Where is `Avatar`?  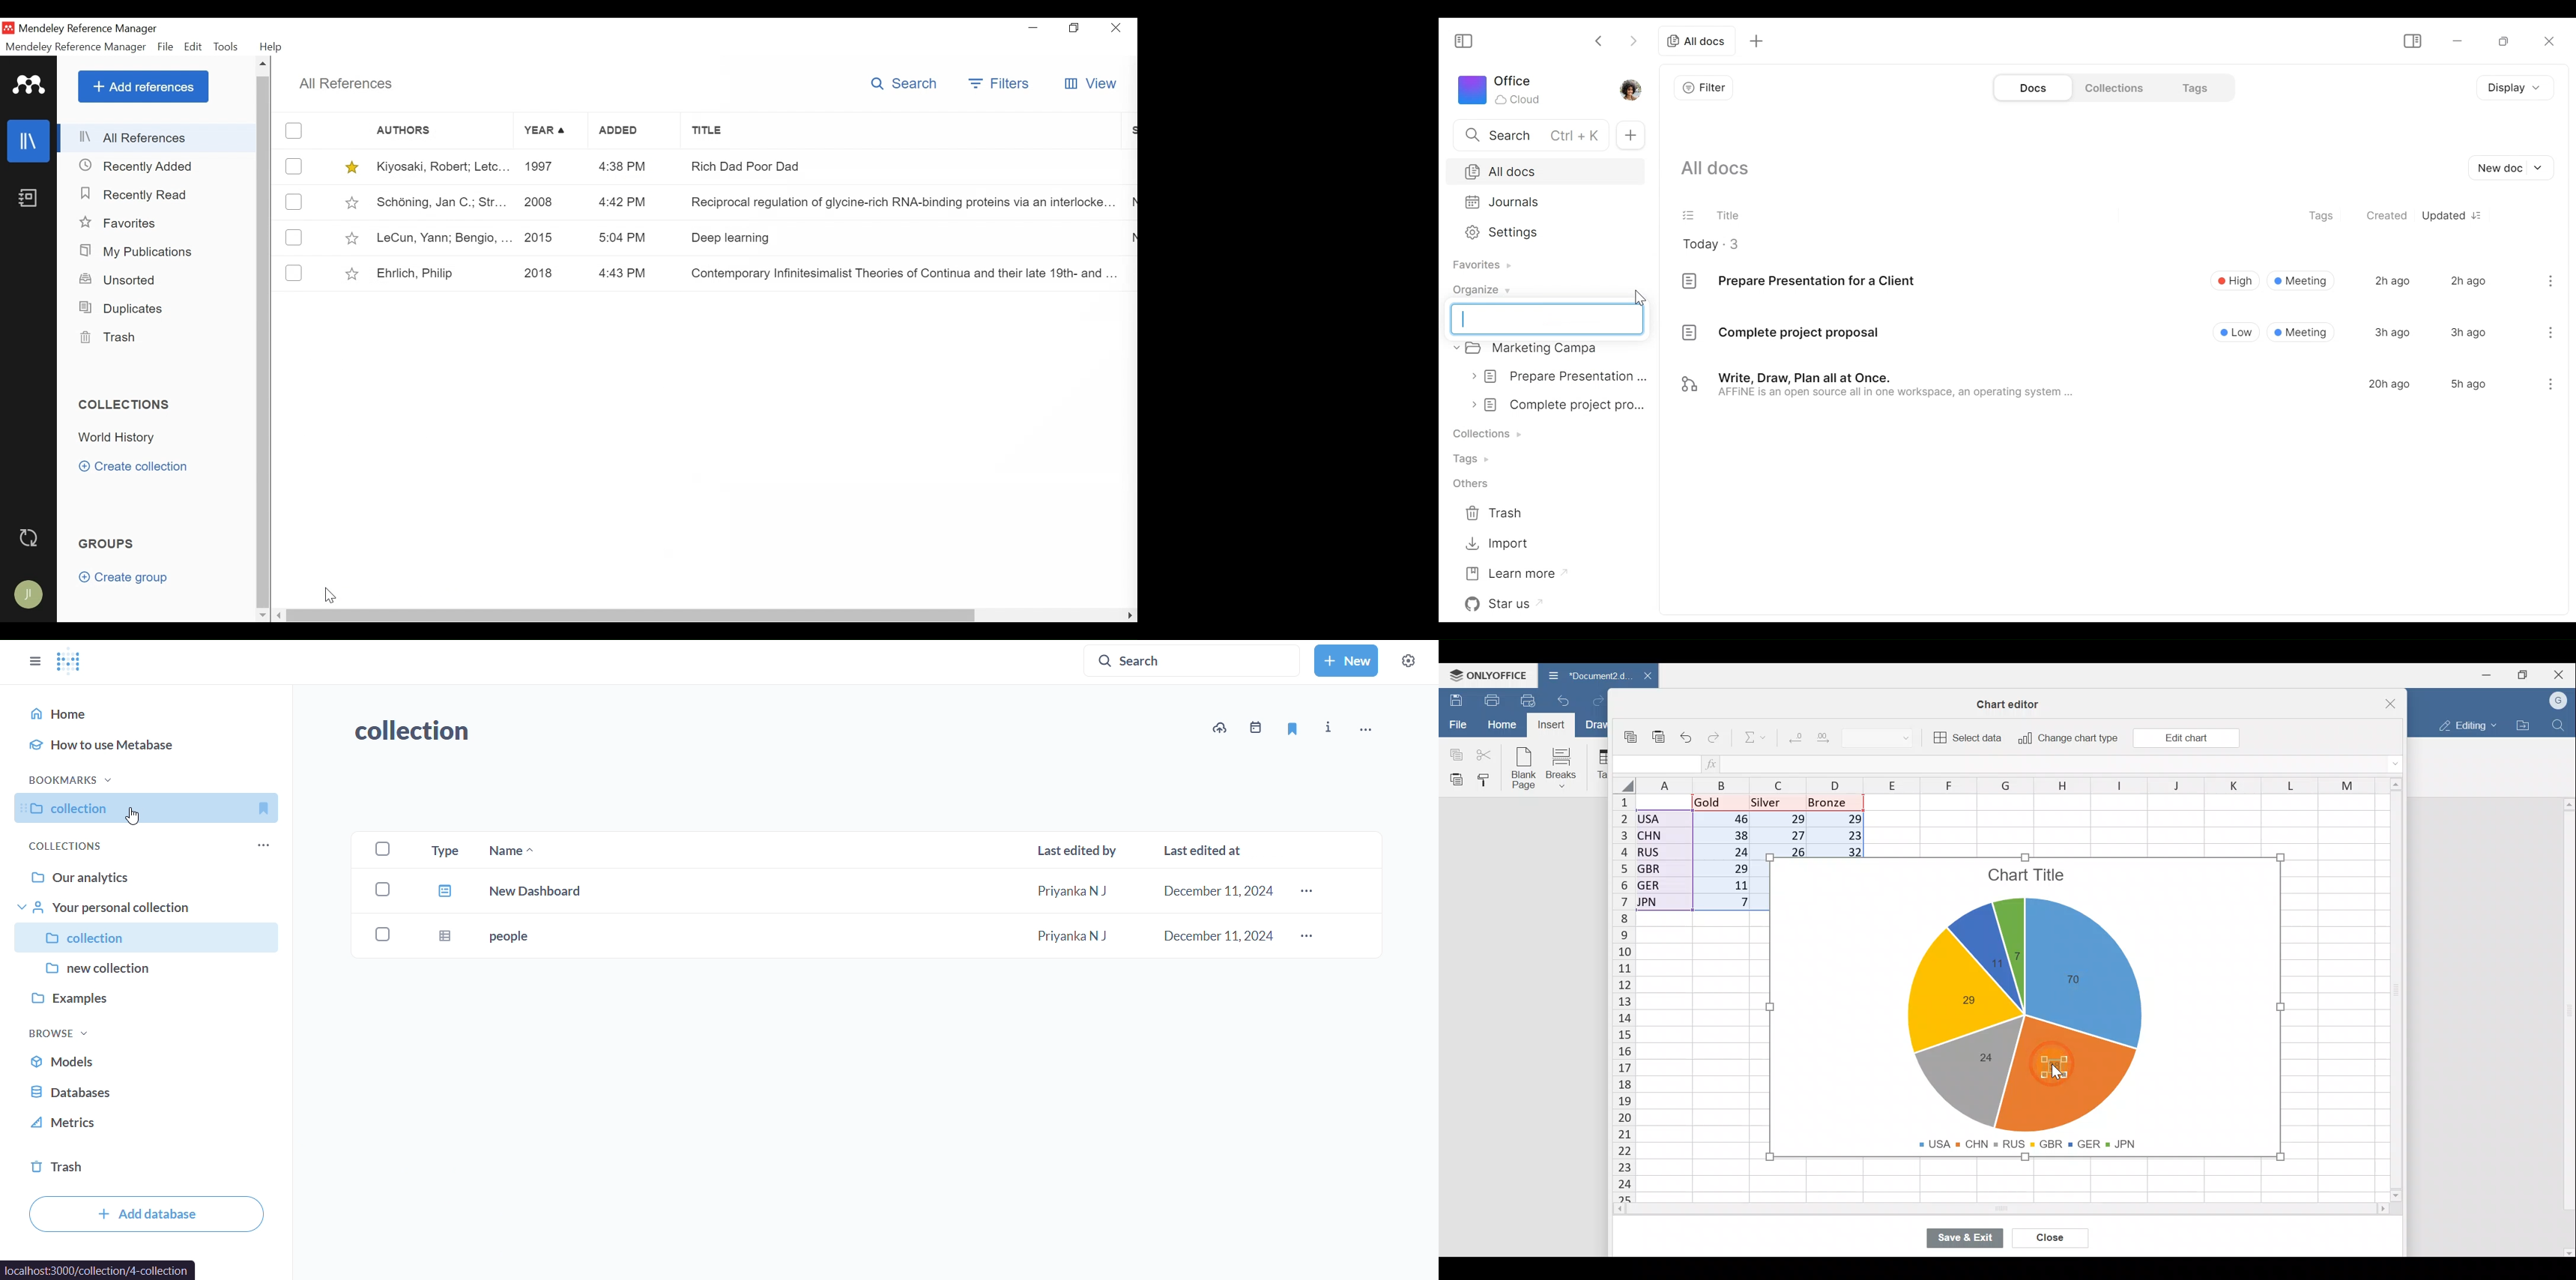 Avatar is located at coordinates (28, 594).